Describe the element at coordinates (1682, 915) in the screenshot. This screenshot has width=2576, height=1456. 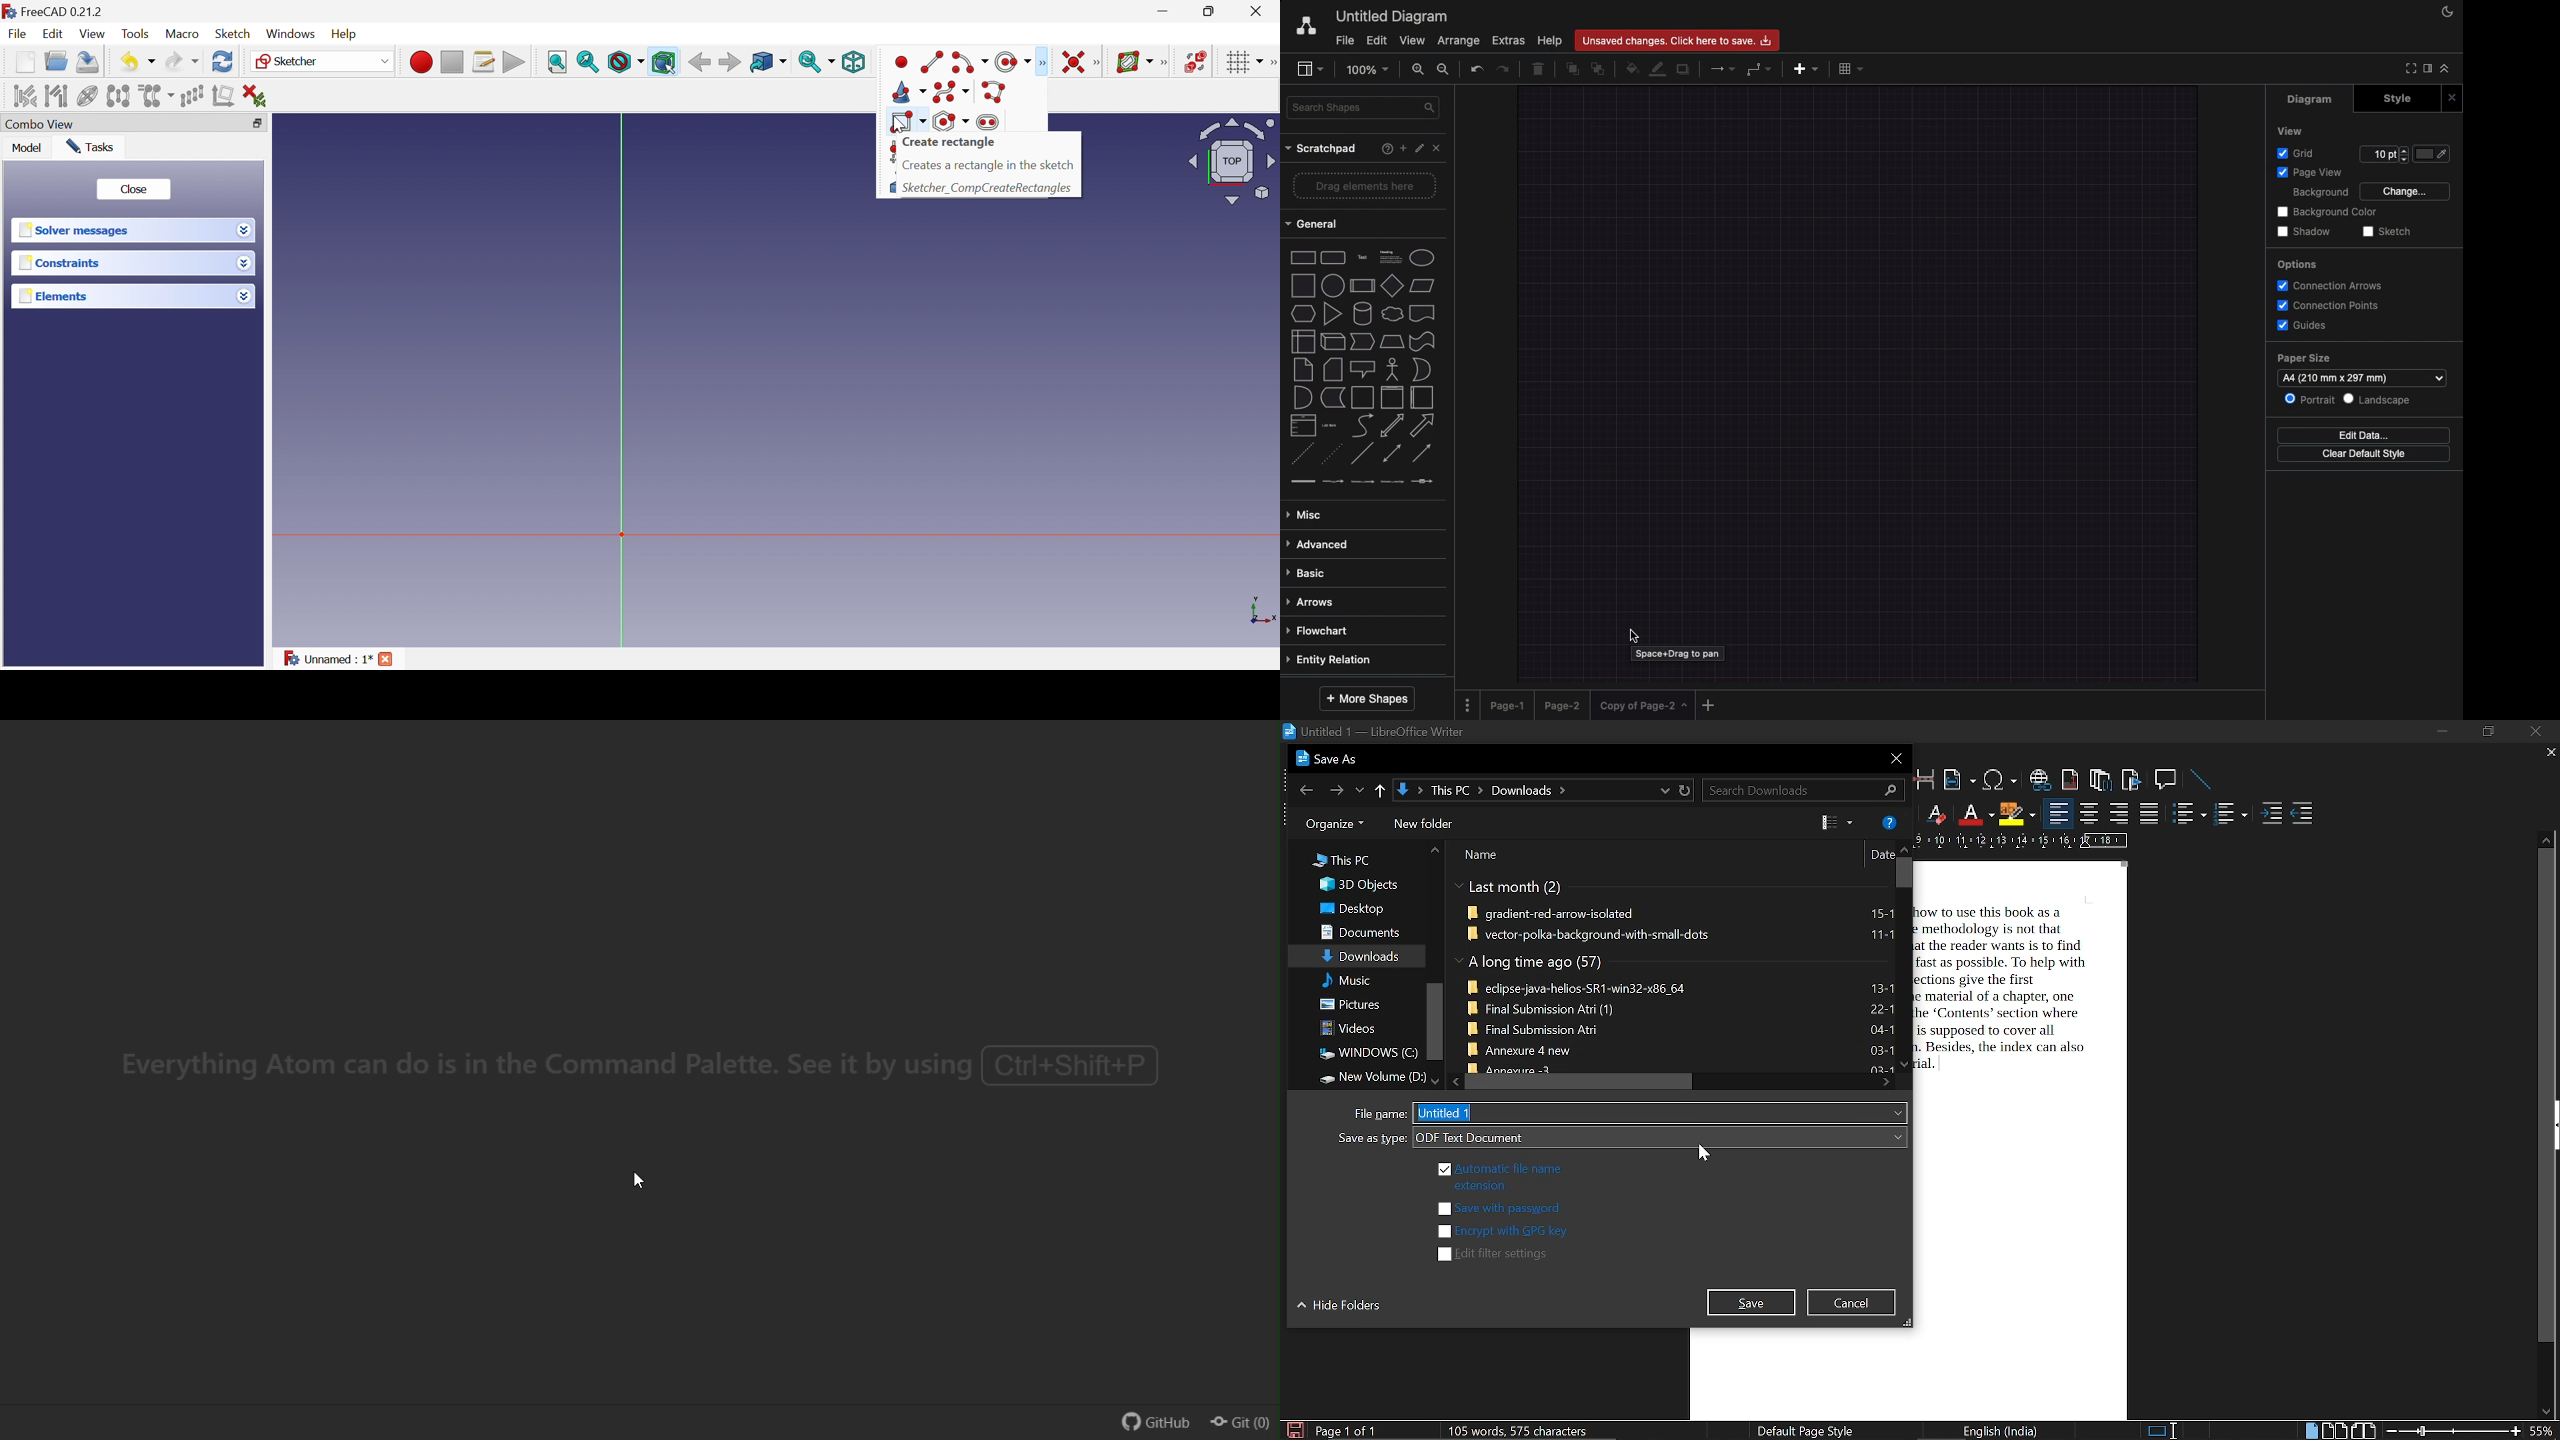
I see `gradient-red-arrow-isolated 15-1` at that location.